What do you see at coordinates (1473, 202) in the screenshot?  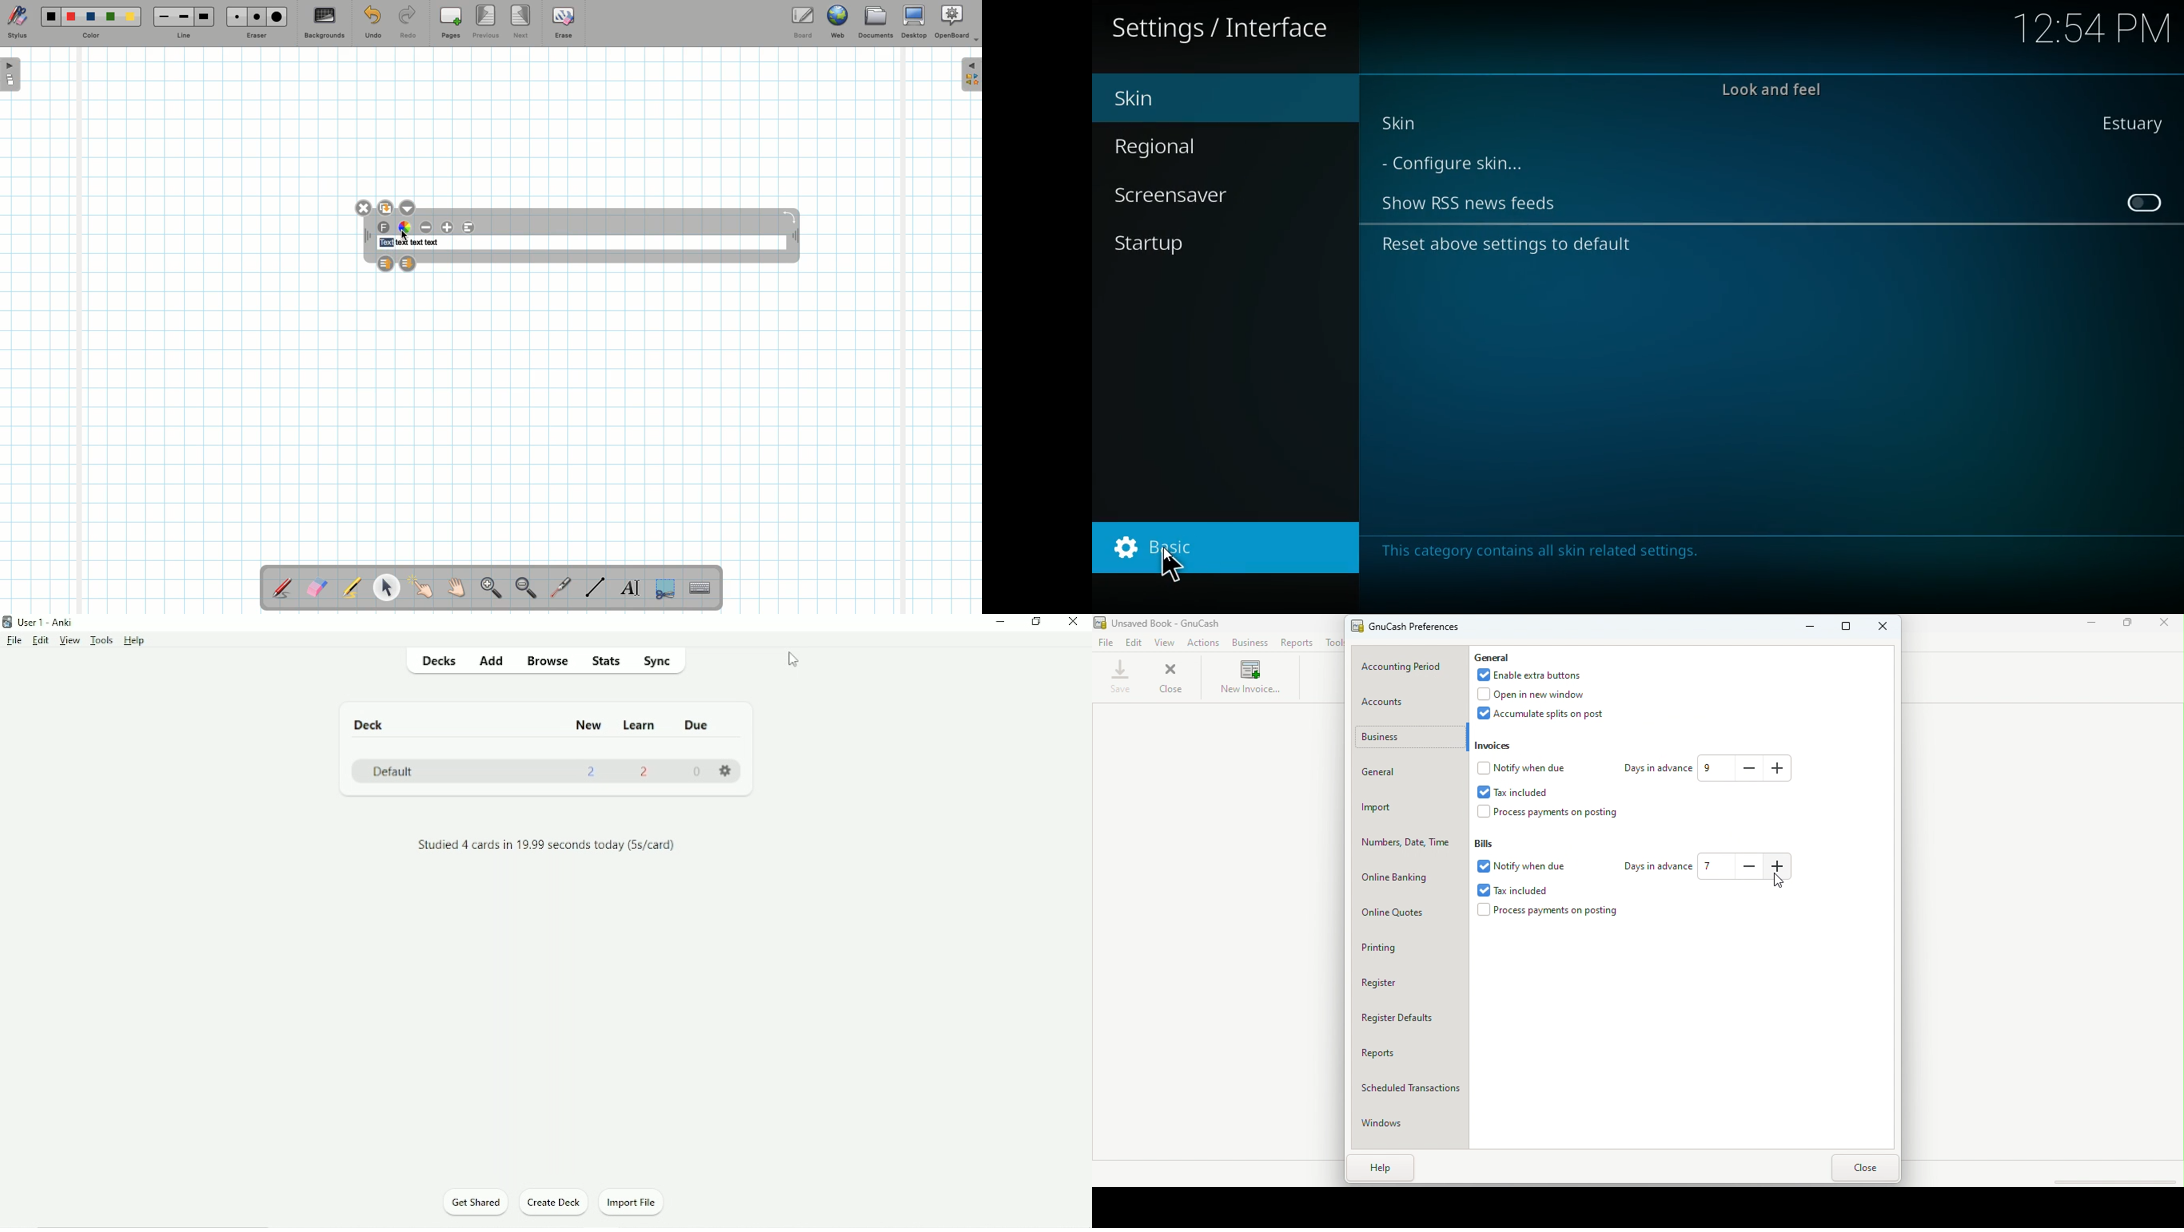 I see `show rss news feeds` at bounding box center [1473, 202].